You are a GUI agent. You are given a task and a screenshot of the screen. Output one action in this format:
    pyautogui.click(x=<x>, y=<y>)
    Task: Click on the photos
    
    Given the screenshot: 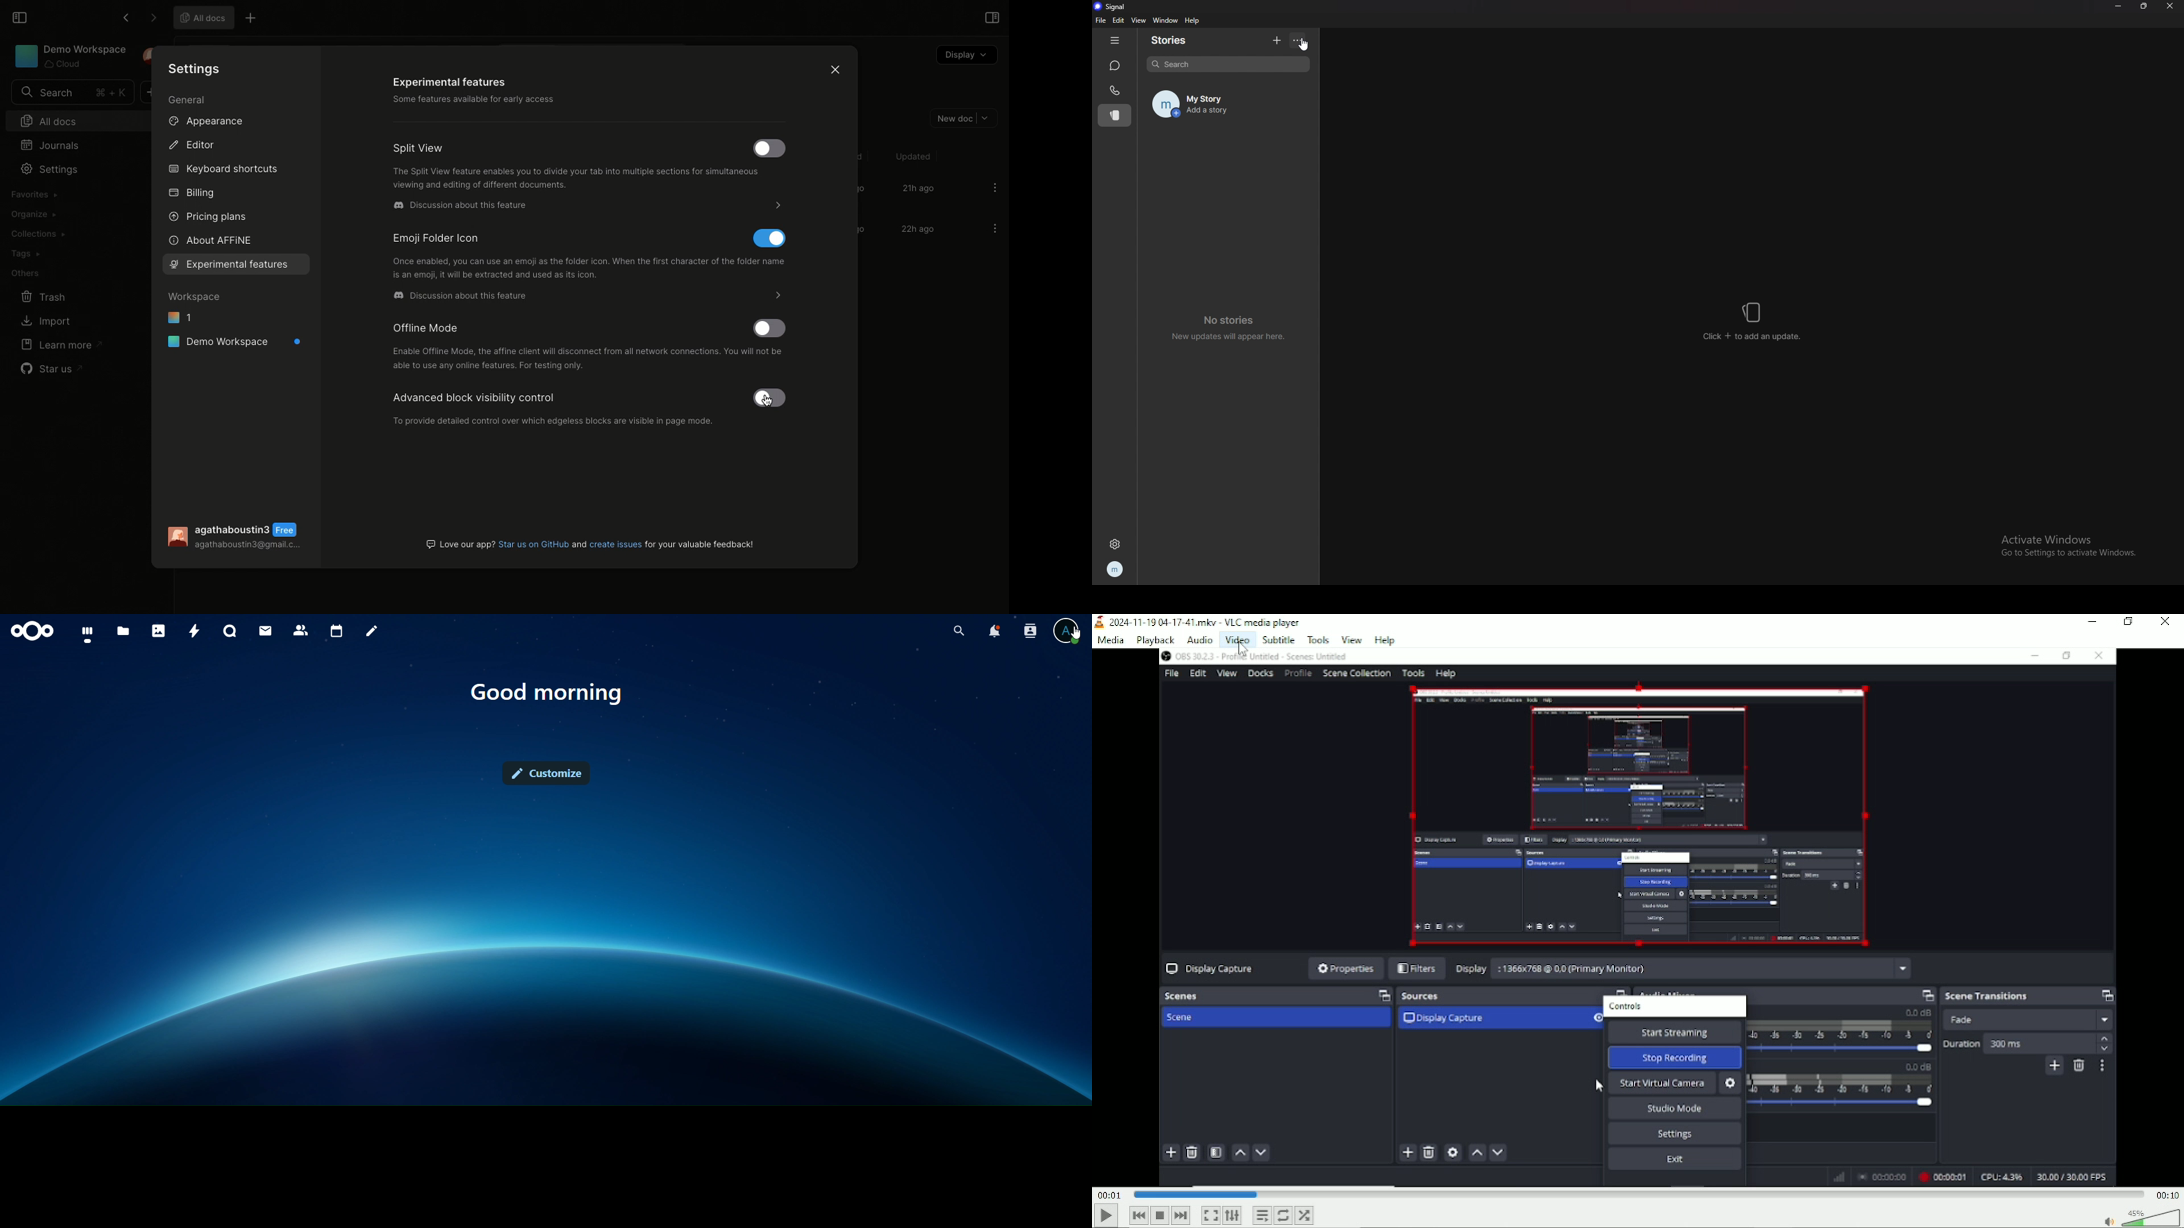 What is the action you would take?
    pyautogui.click(x=158, y=630)
    